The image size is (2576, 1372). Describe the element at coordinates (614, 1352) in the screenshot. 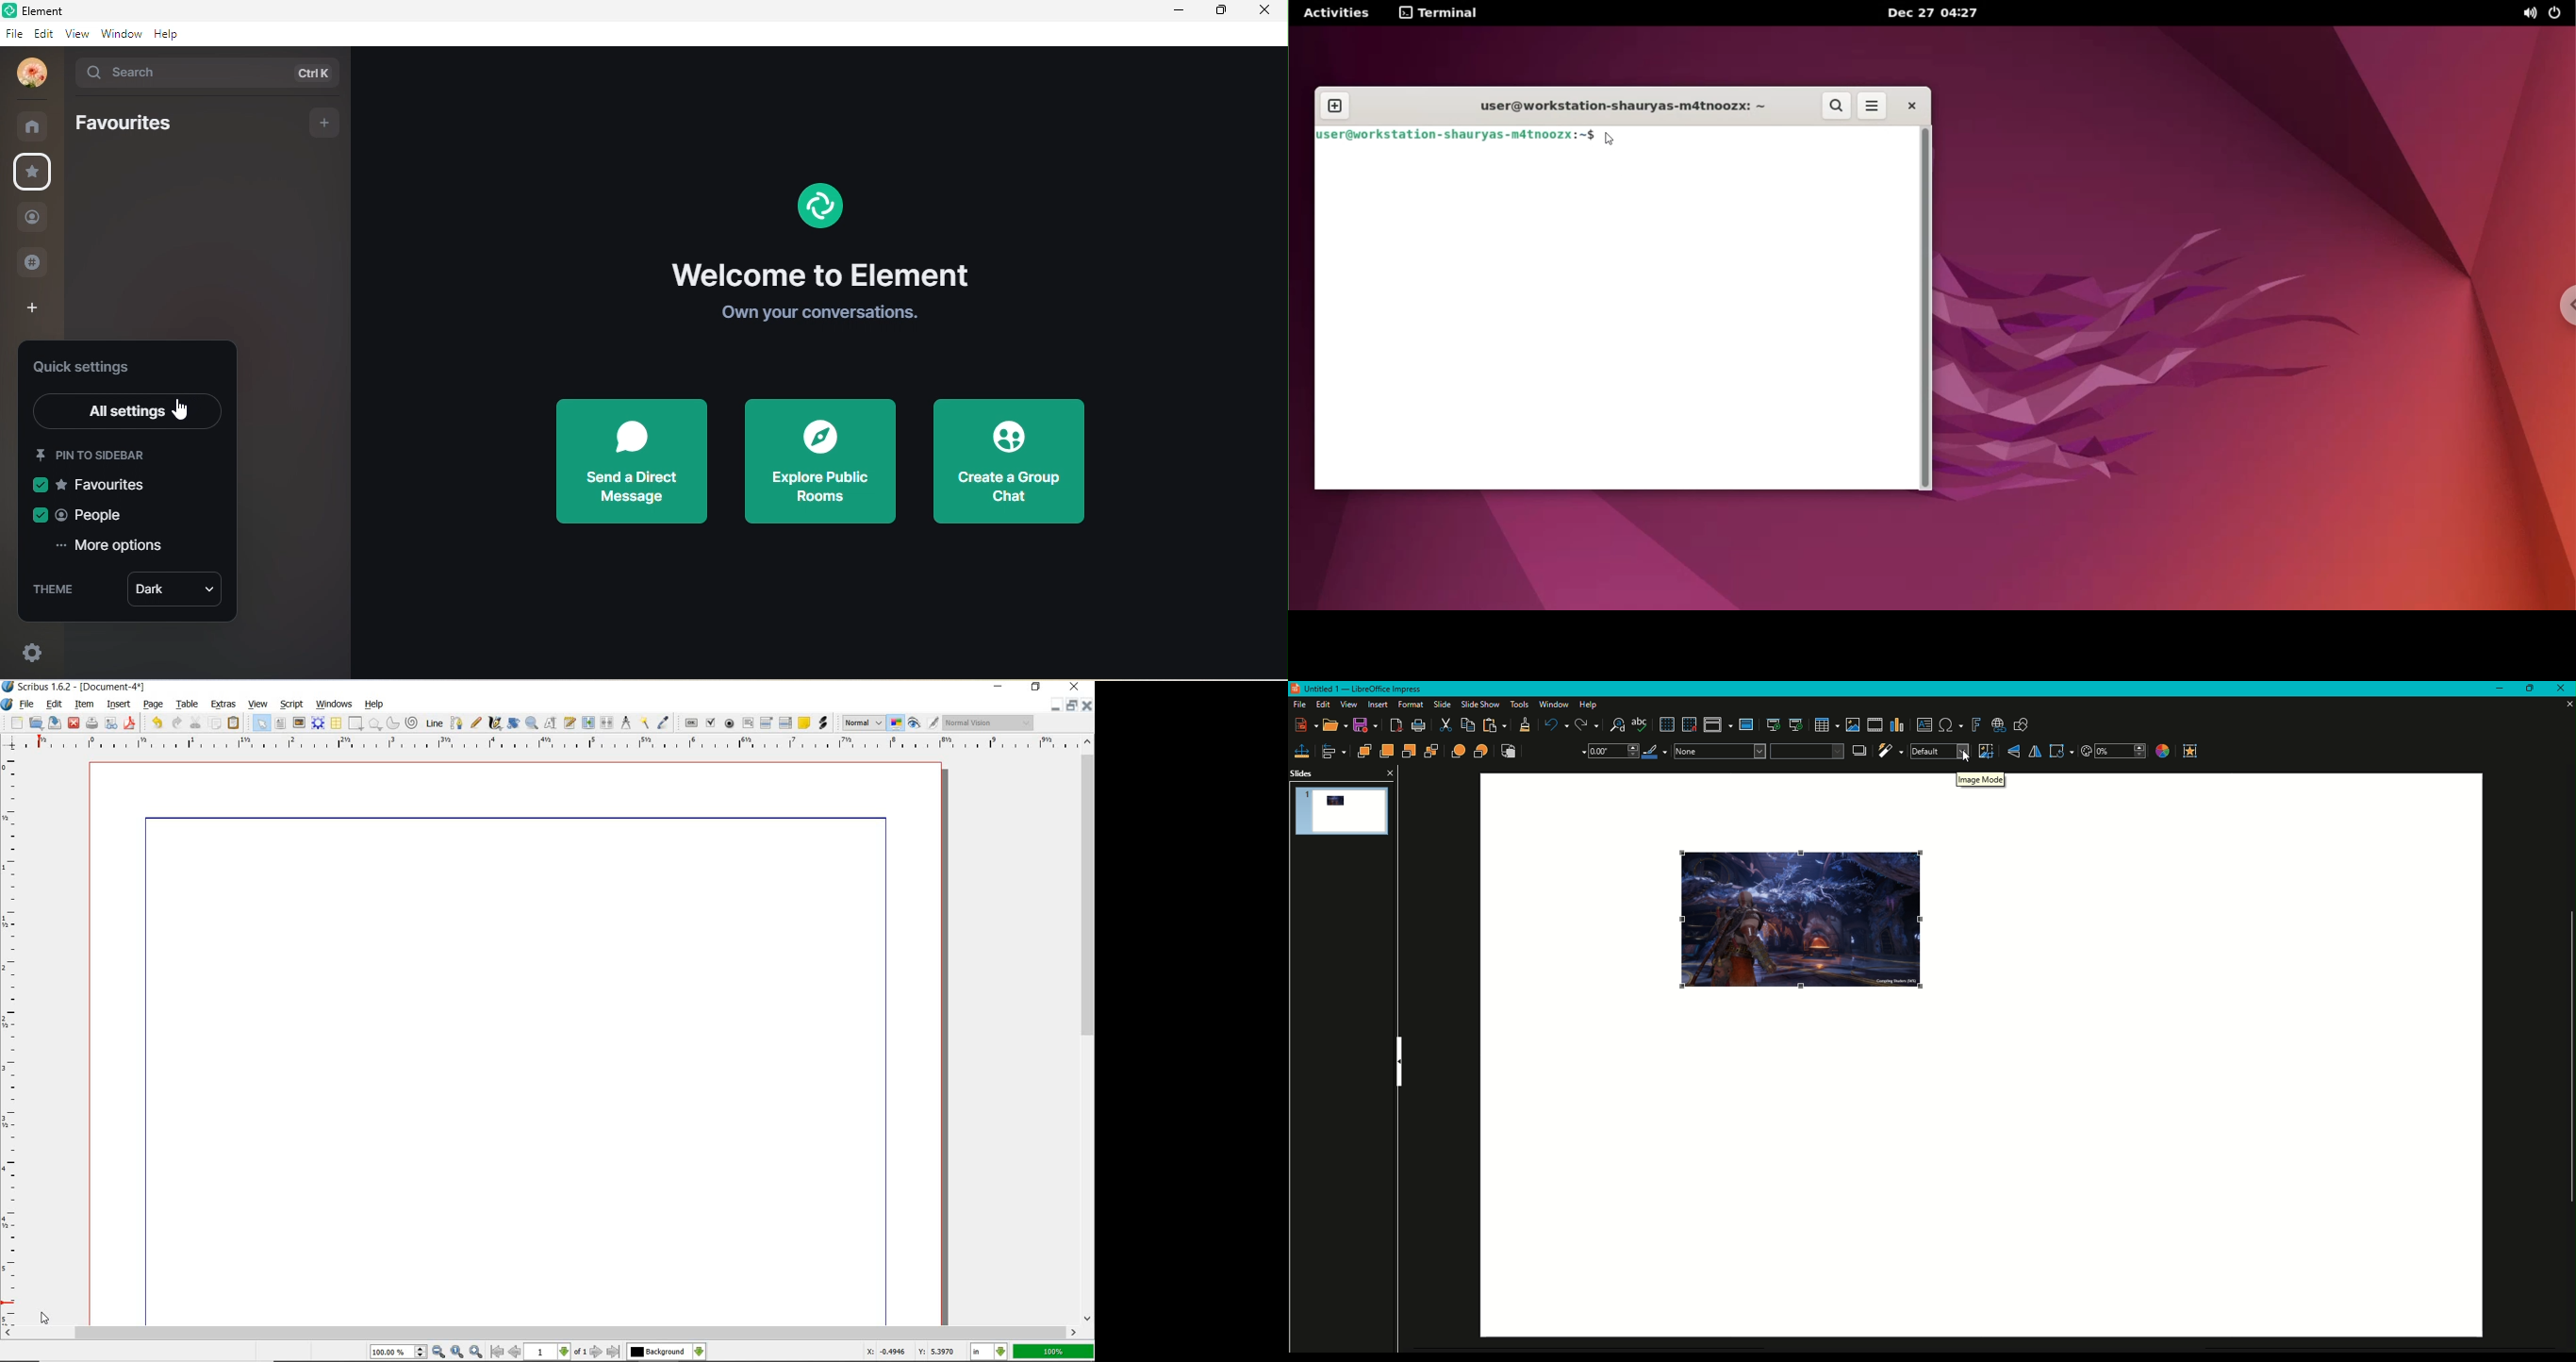

I see `go to last page` at that location.